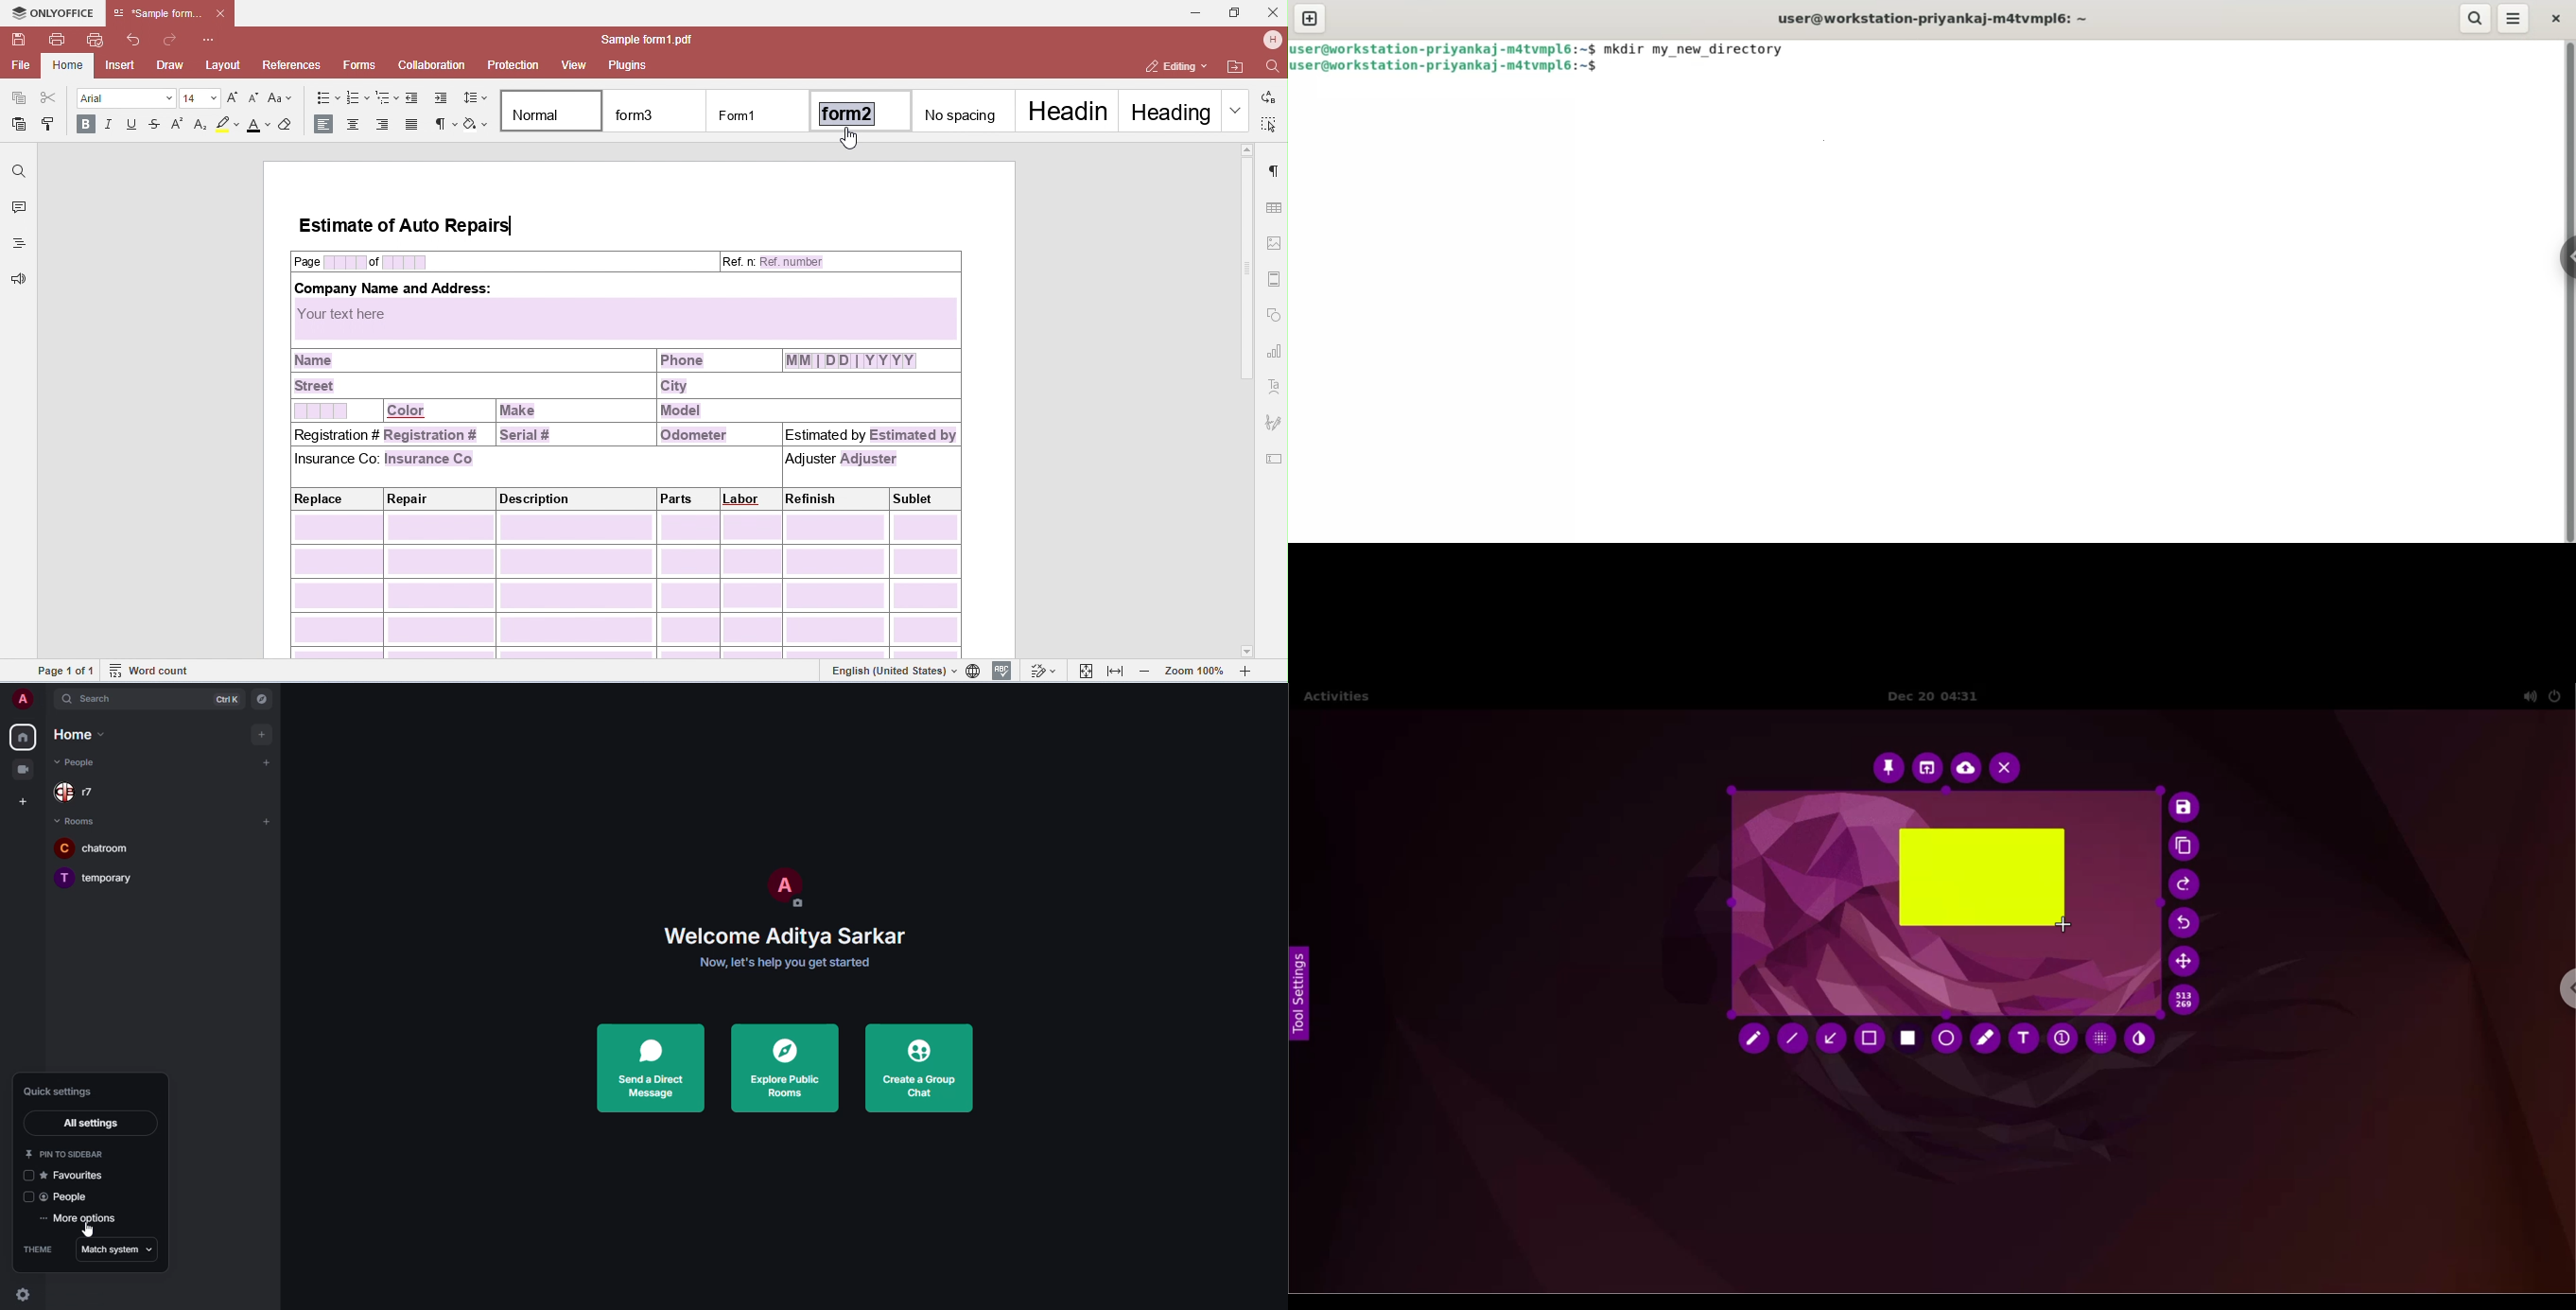 Image resolution: width=2576 pixels, height=1316 pixels. I want to click on r7, so click(83, 793).